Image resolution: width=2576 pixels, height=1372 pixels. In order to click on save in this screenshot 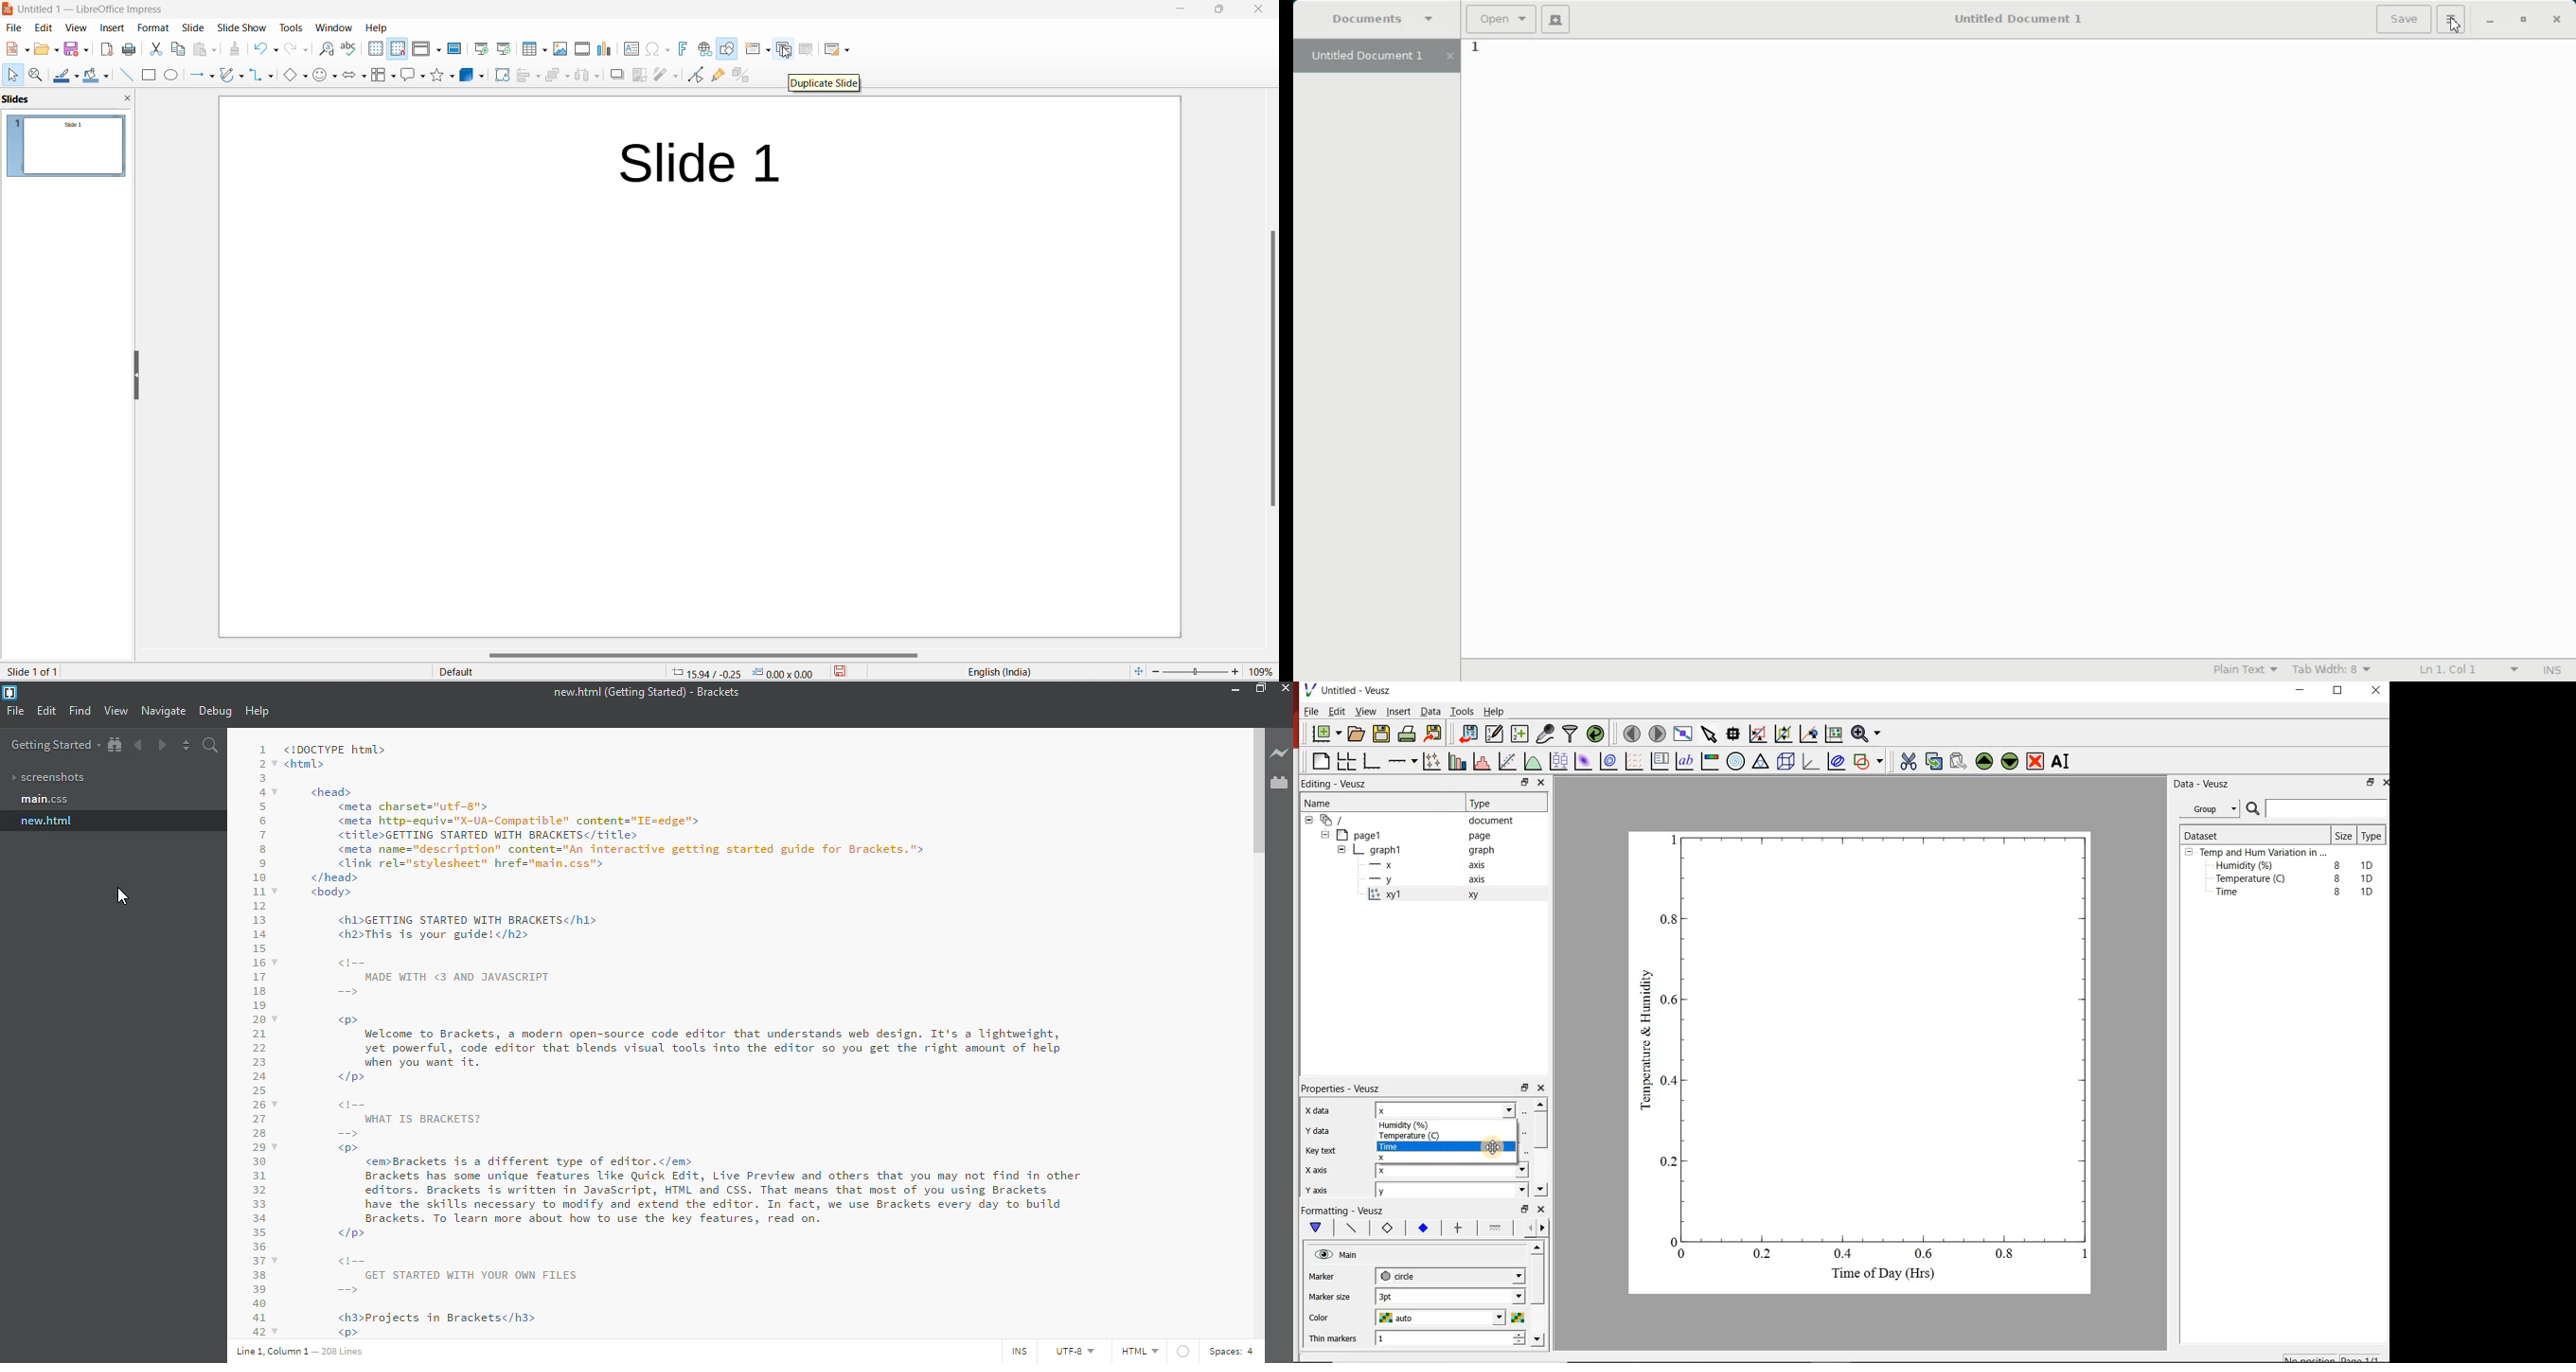, I will do `click(842, 671)`.